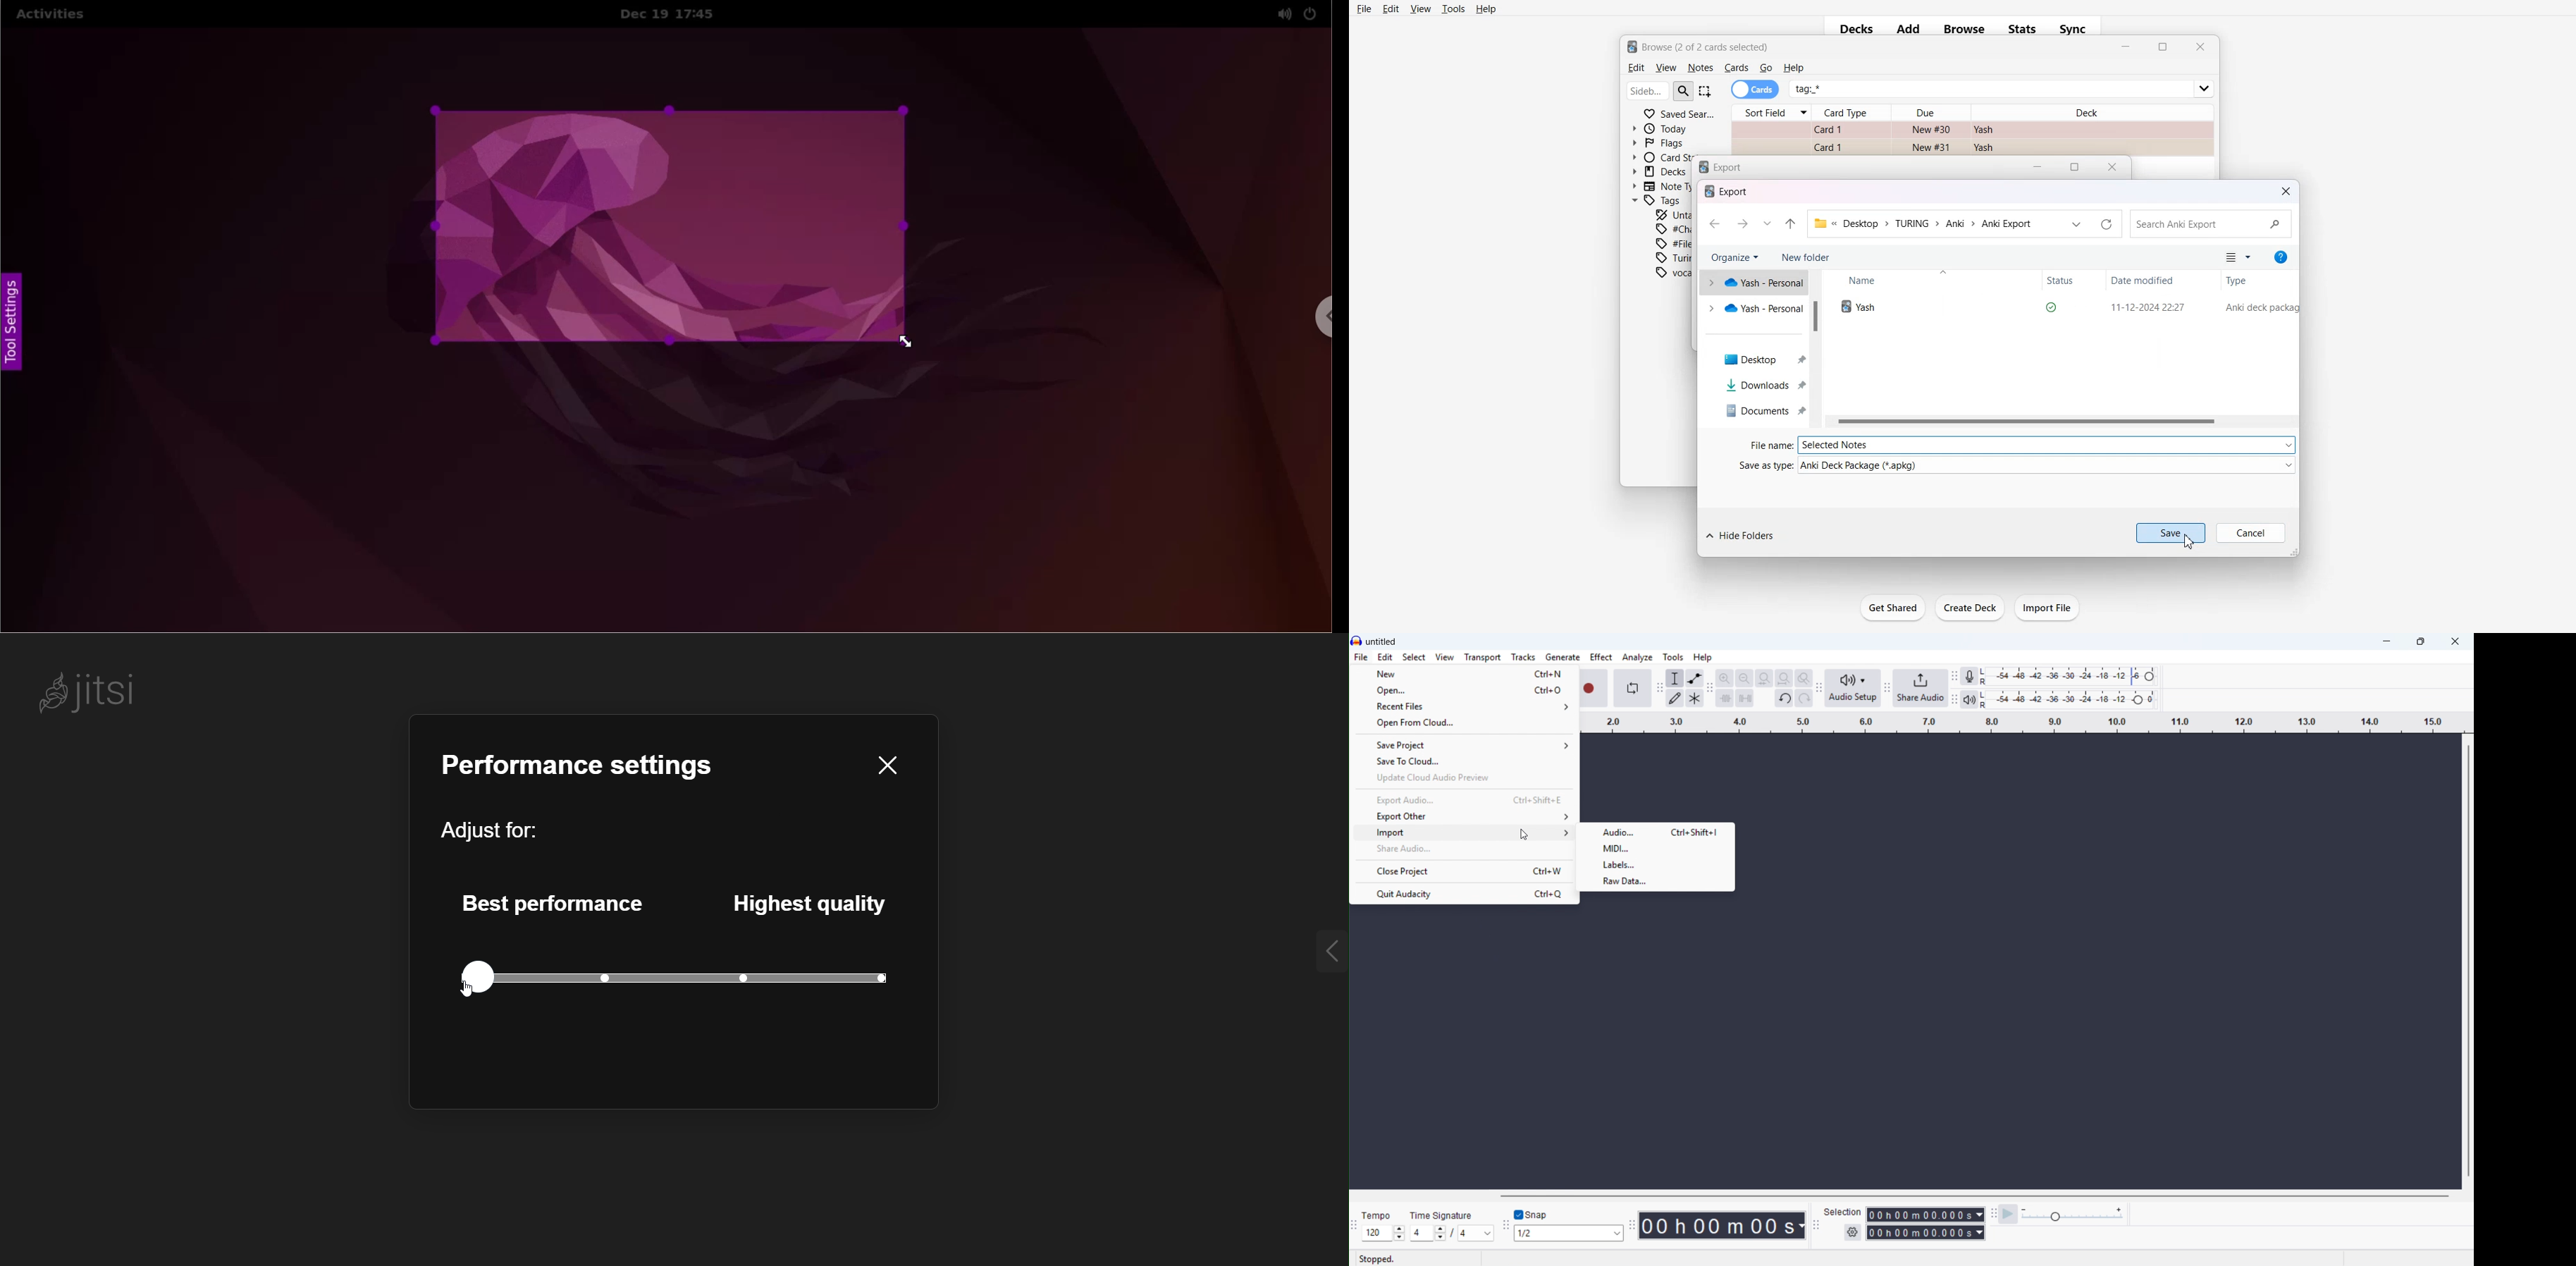  What do you see at coordinates (1631, 1227) in the screenshot?
I see `Time toolbar ` at bounding box center [1631, 1227].